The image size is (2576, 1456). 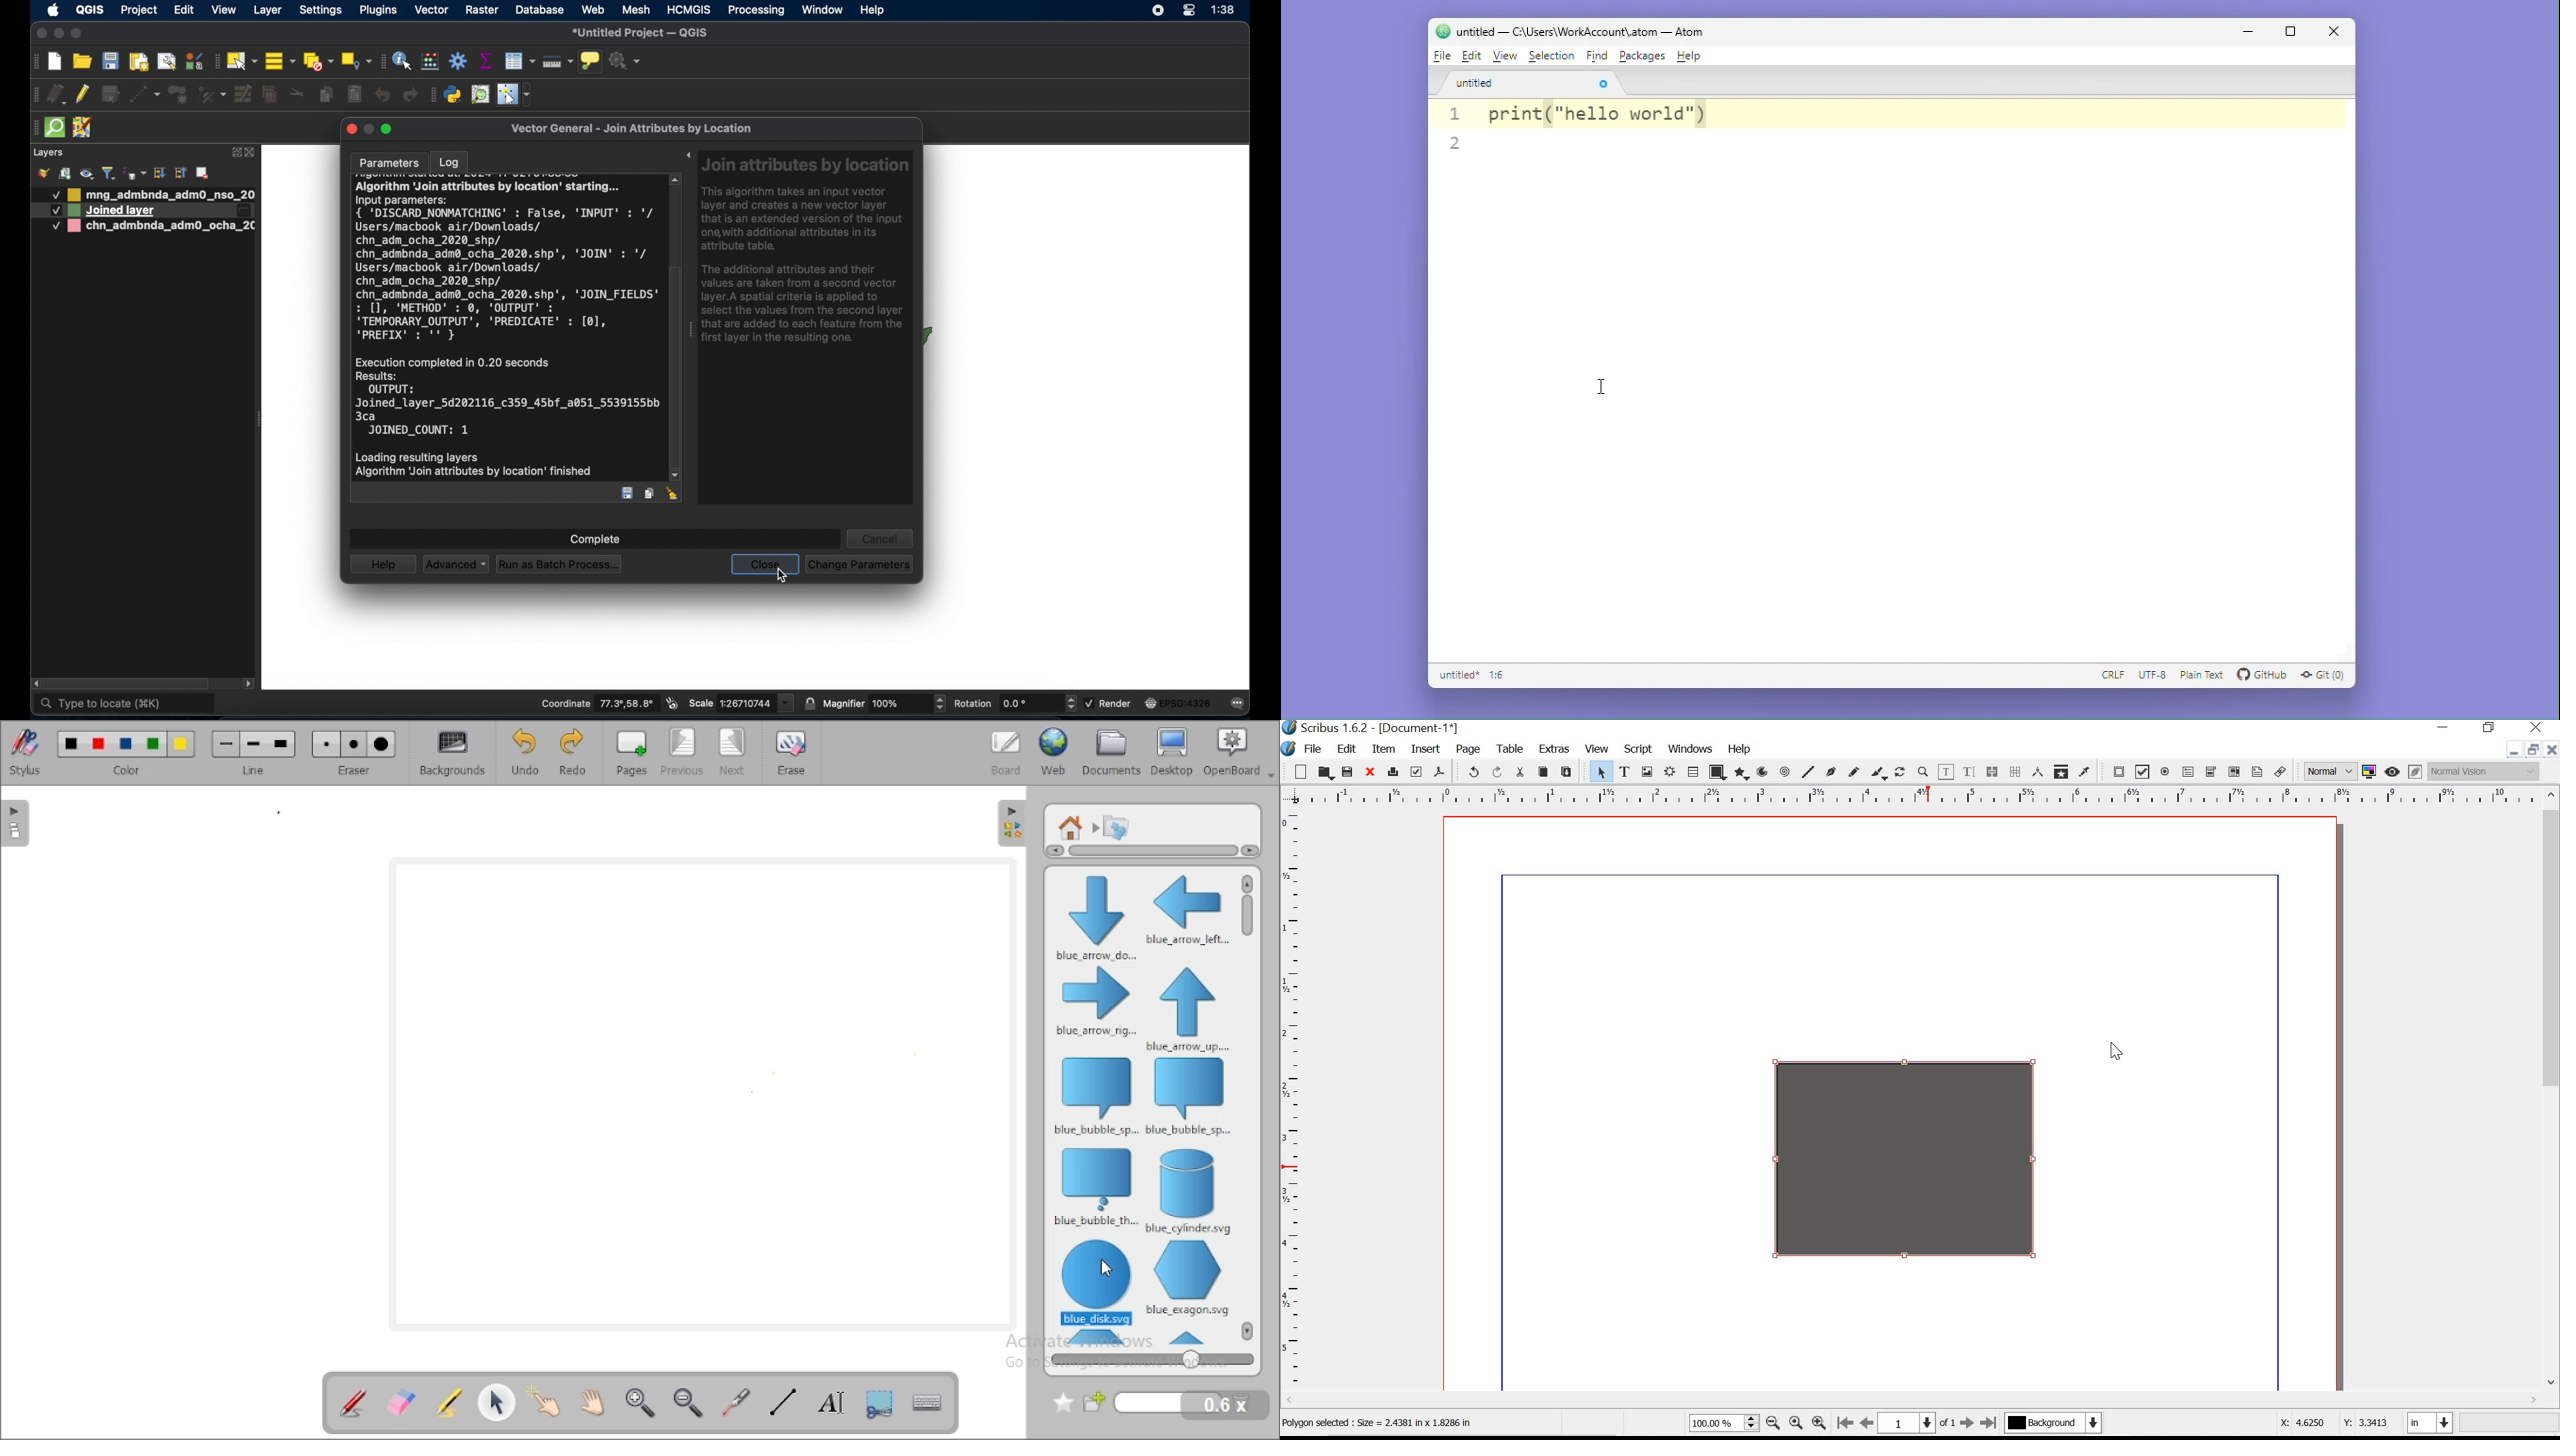 I want to click on normal, so click(x=2331, y=771).